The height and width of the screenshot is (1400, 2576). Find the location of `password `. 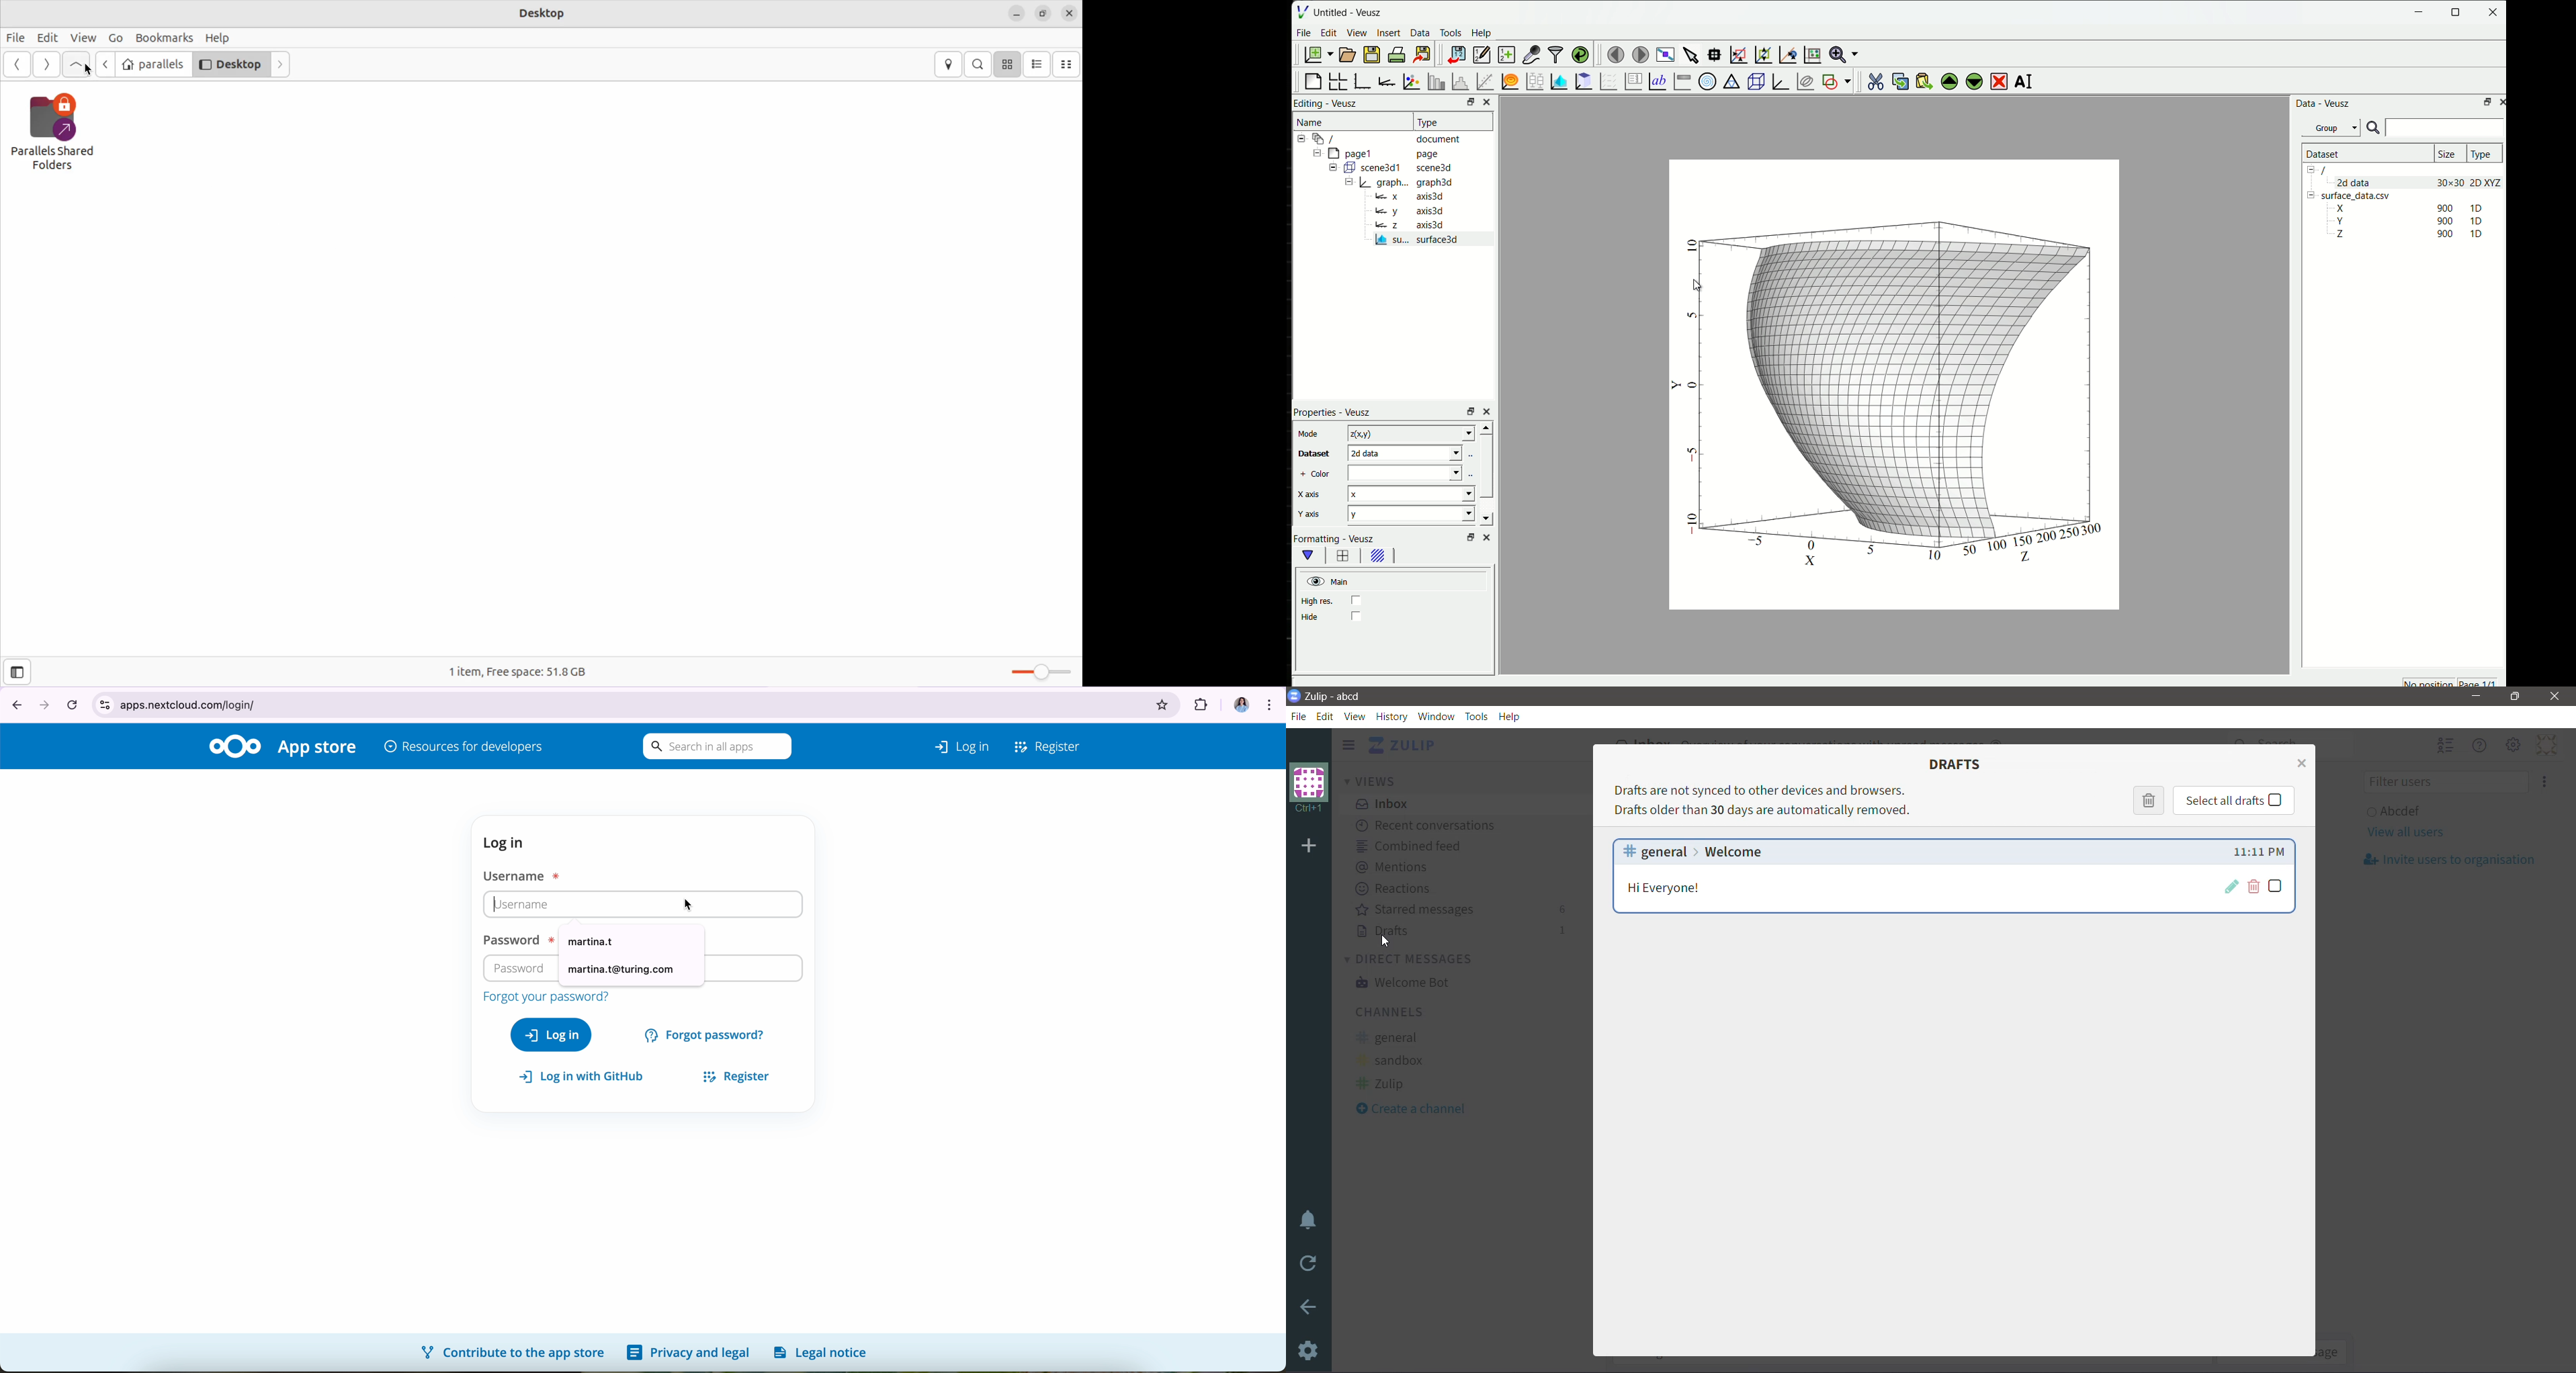

password  is located at coordinates (520, 967).